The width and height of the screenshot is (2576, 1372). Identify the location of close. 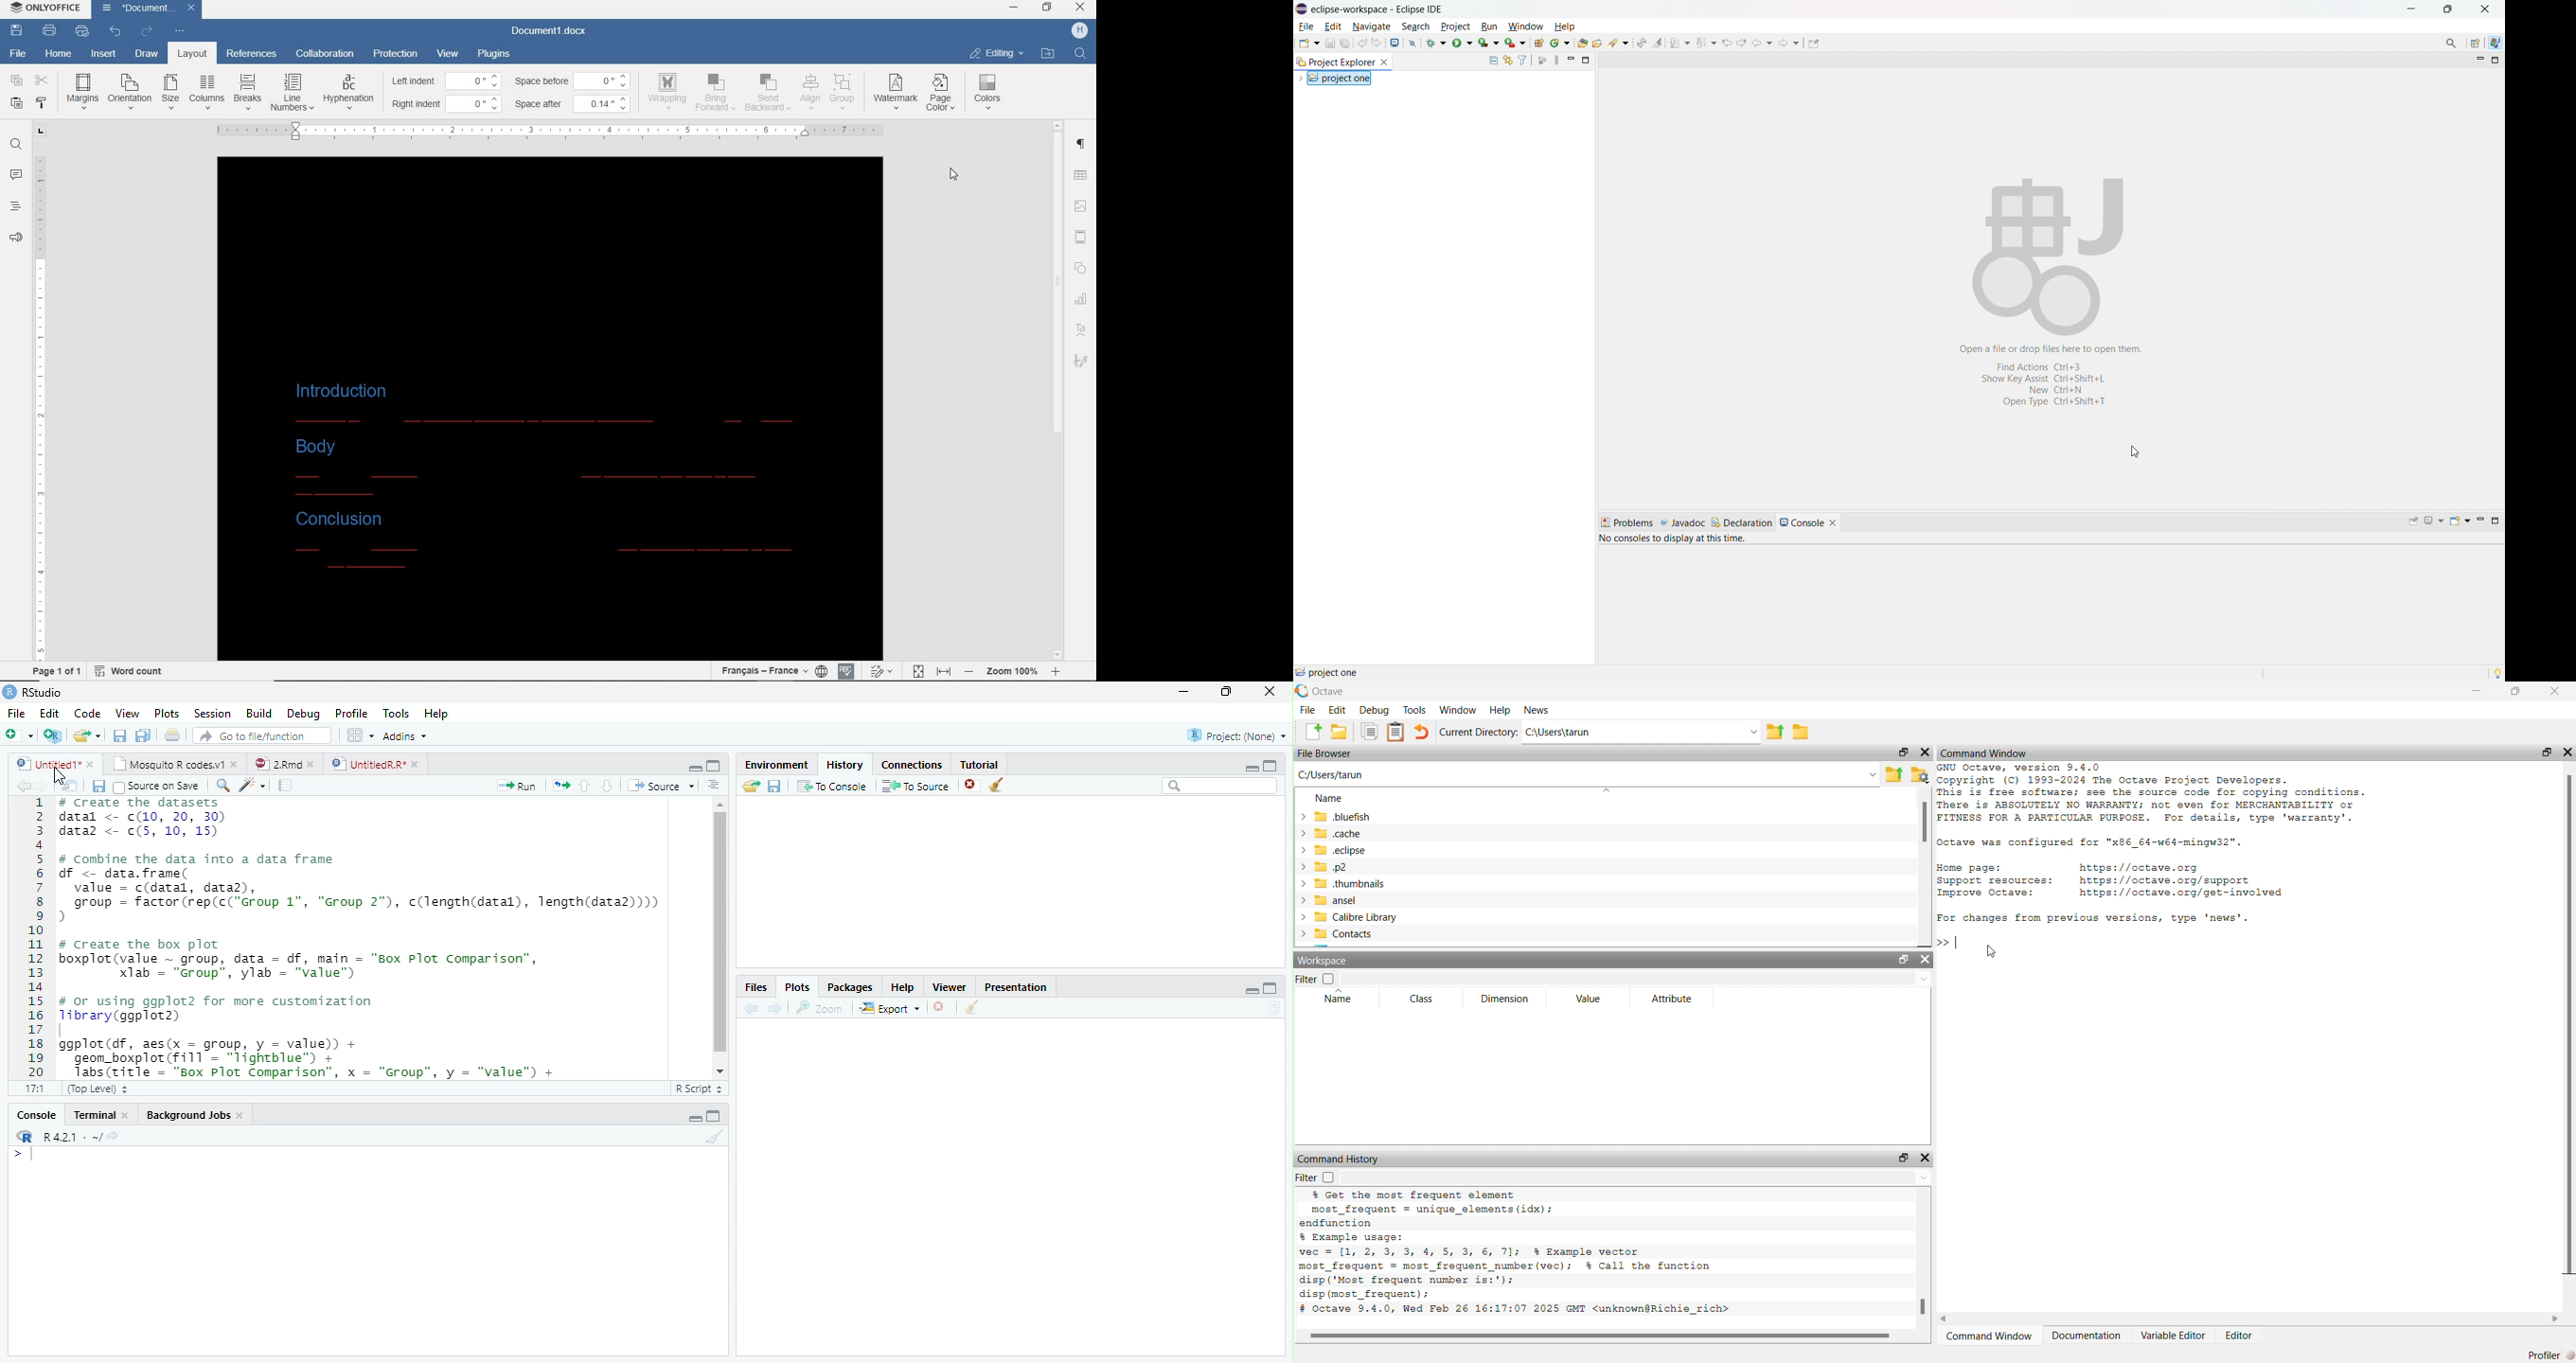
(90, 764).